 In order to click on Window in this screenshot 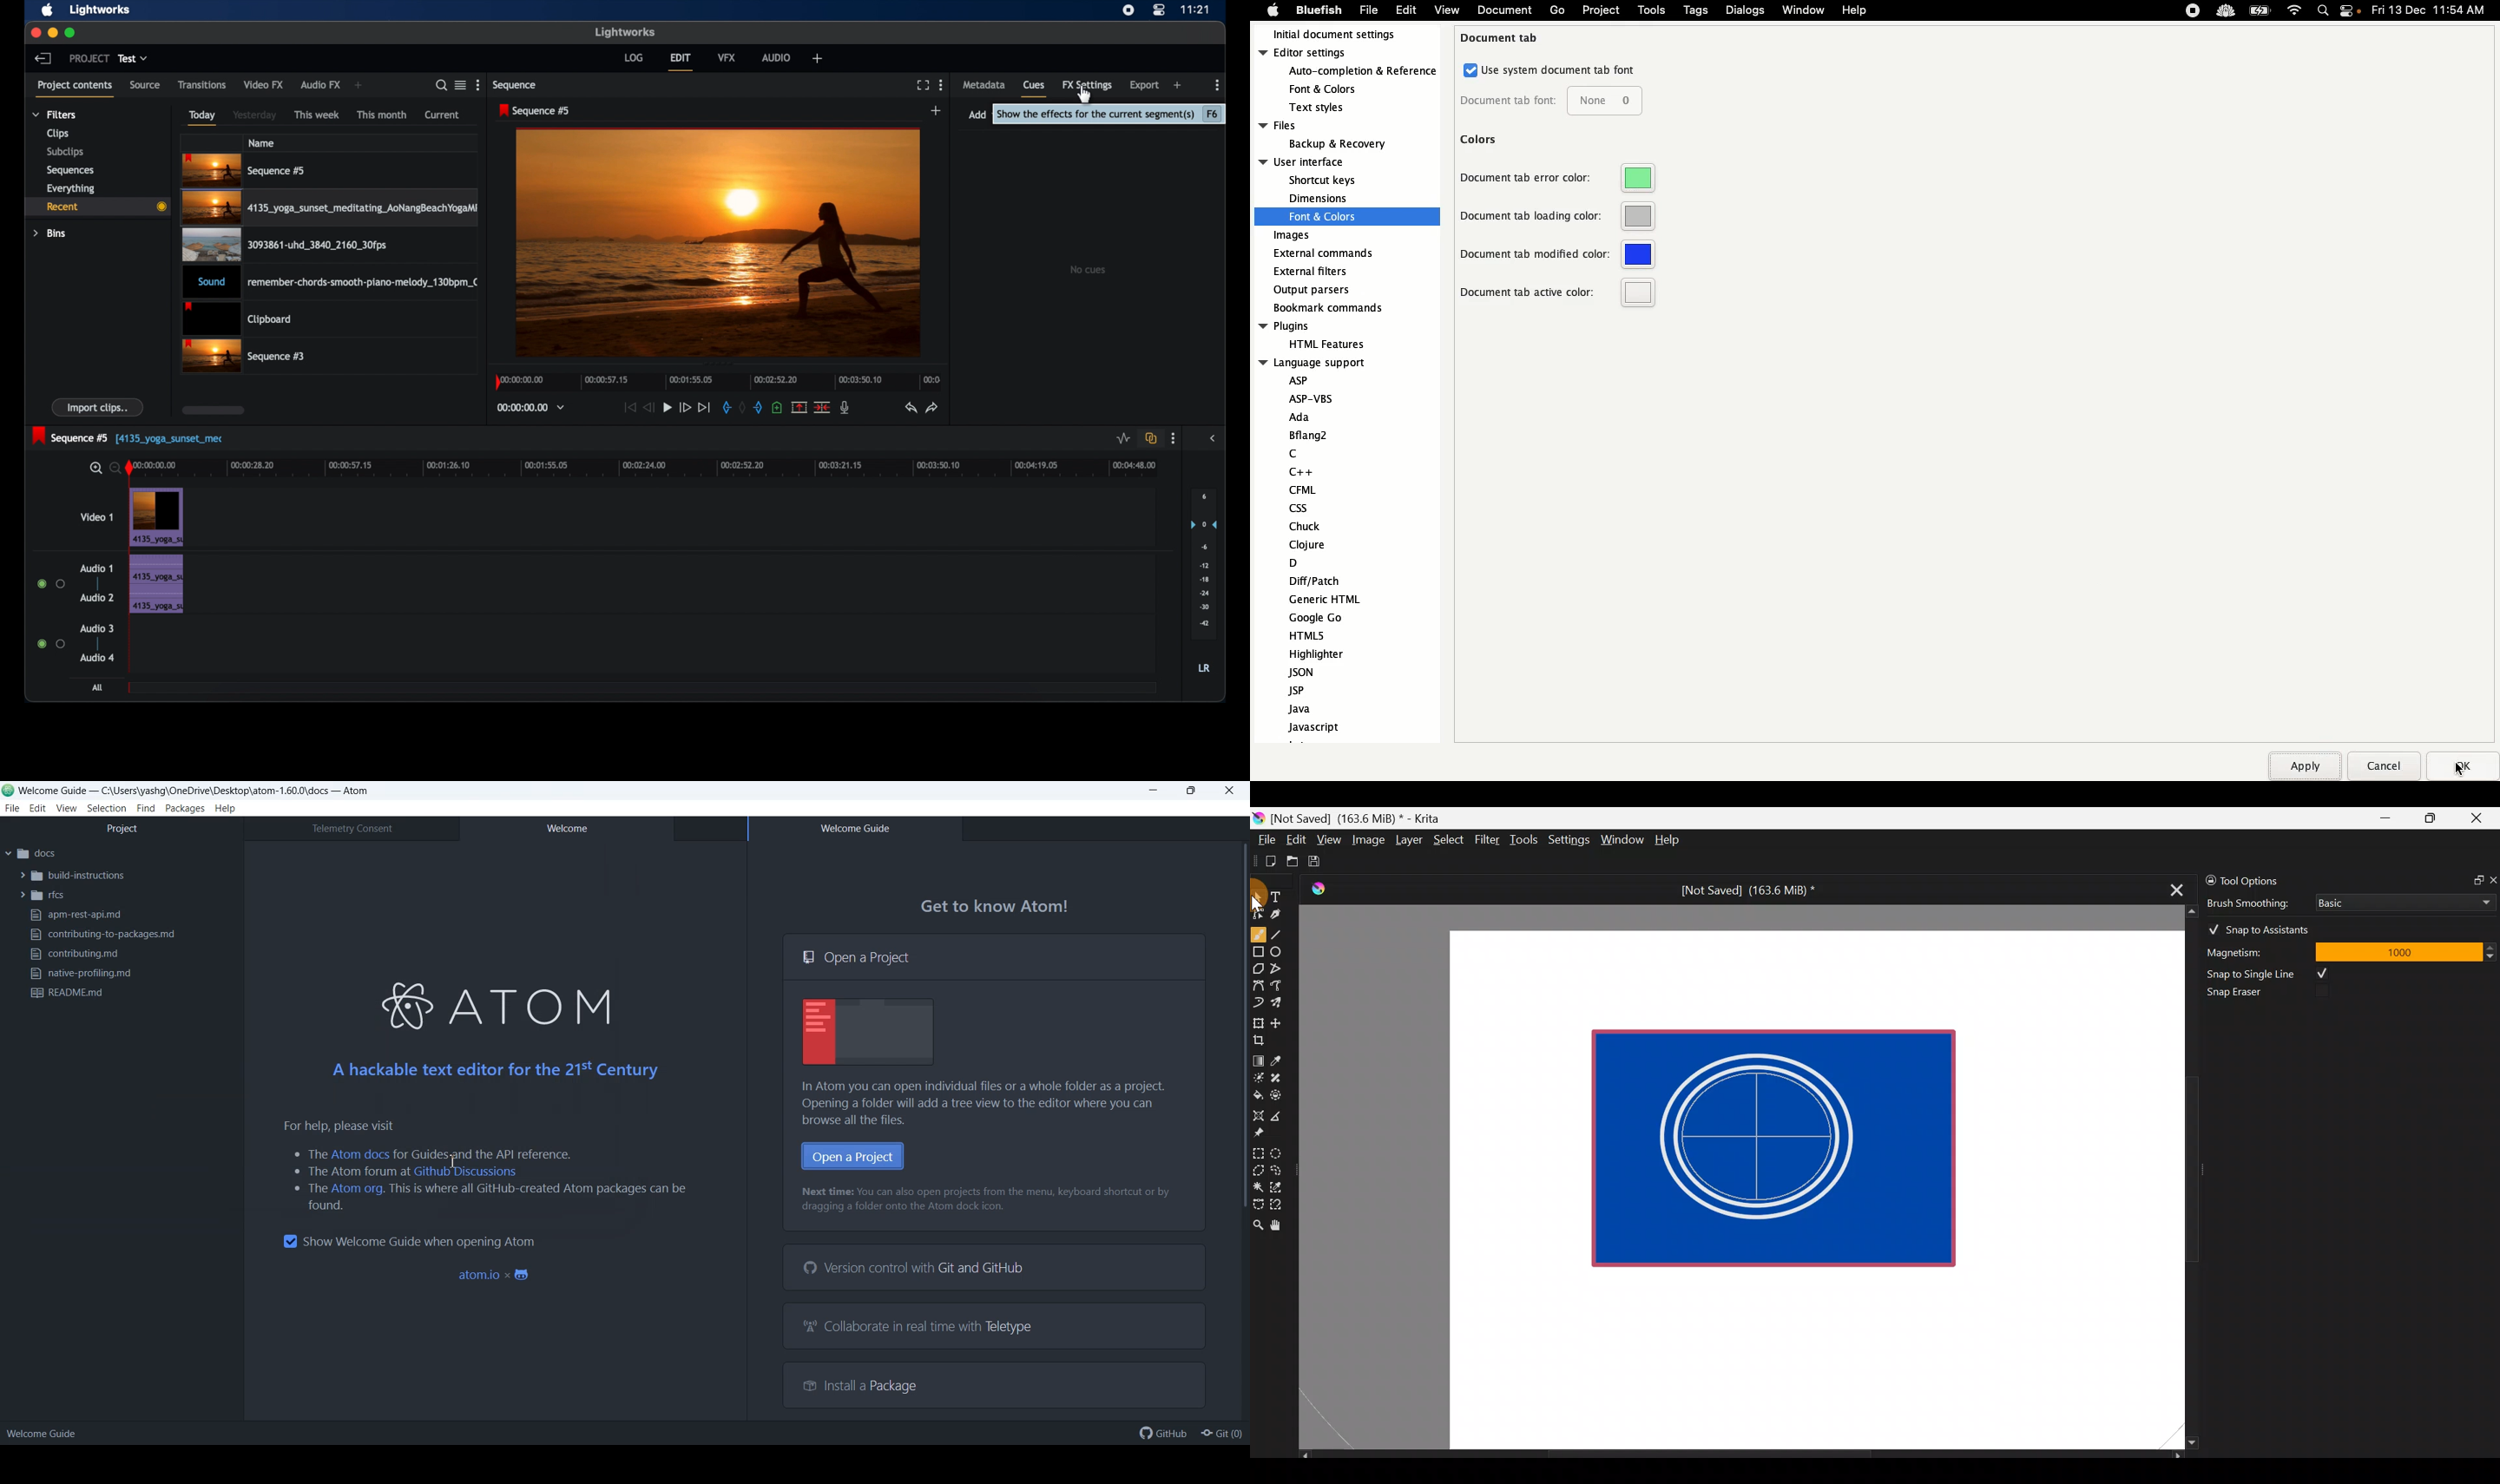, I will do `click(1622, 841)`.